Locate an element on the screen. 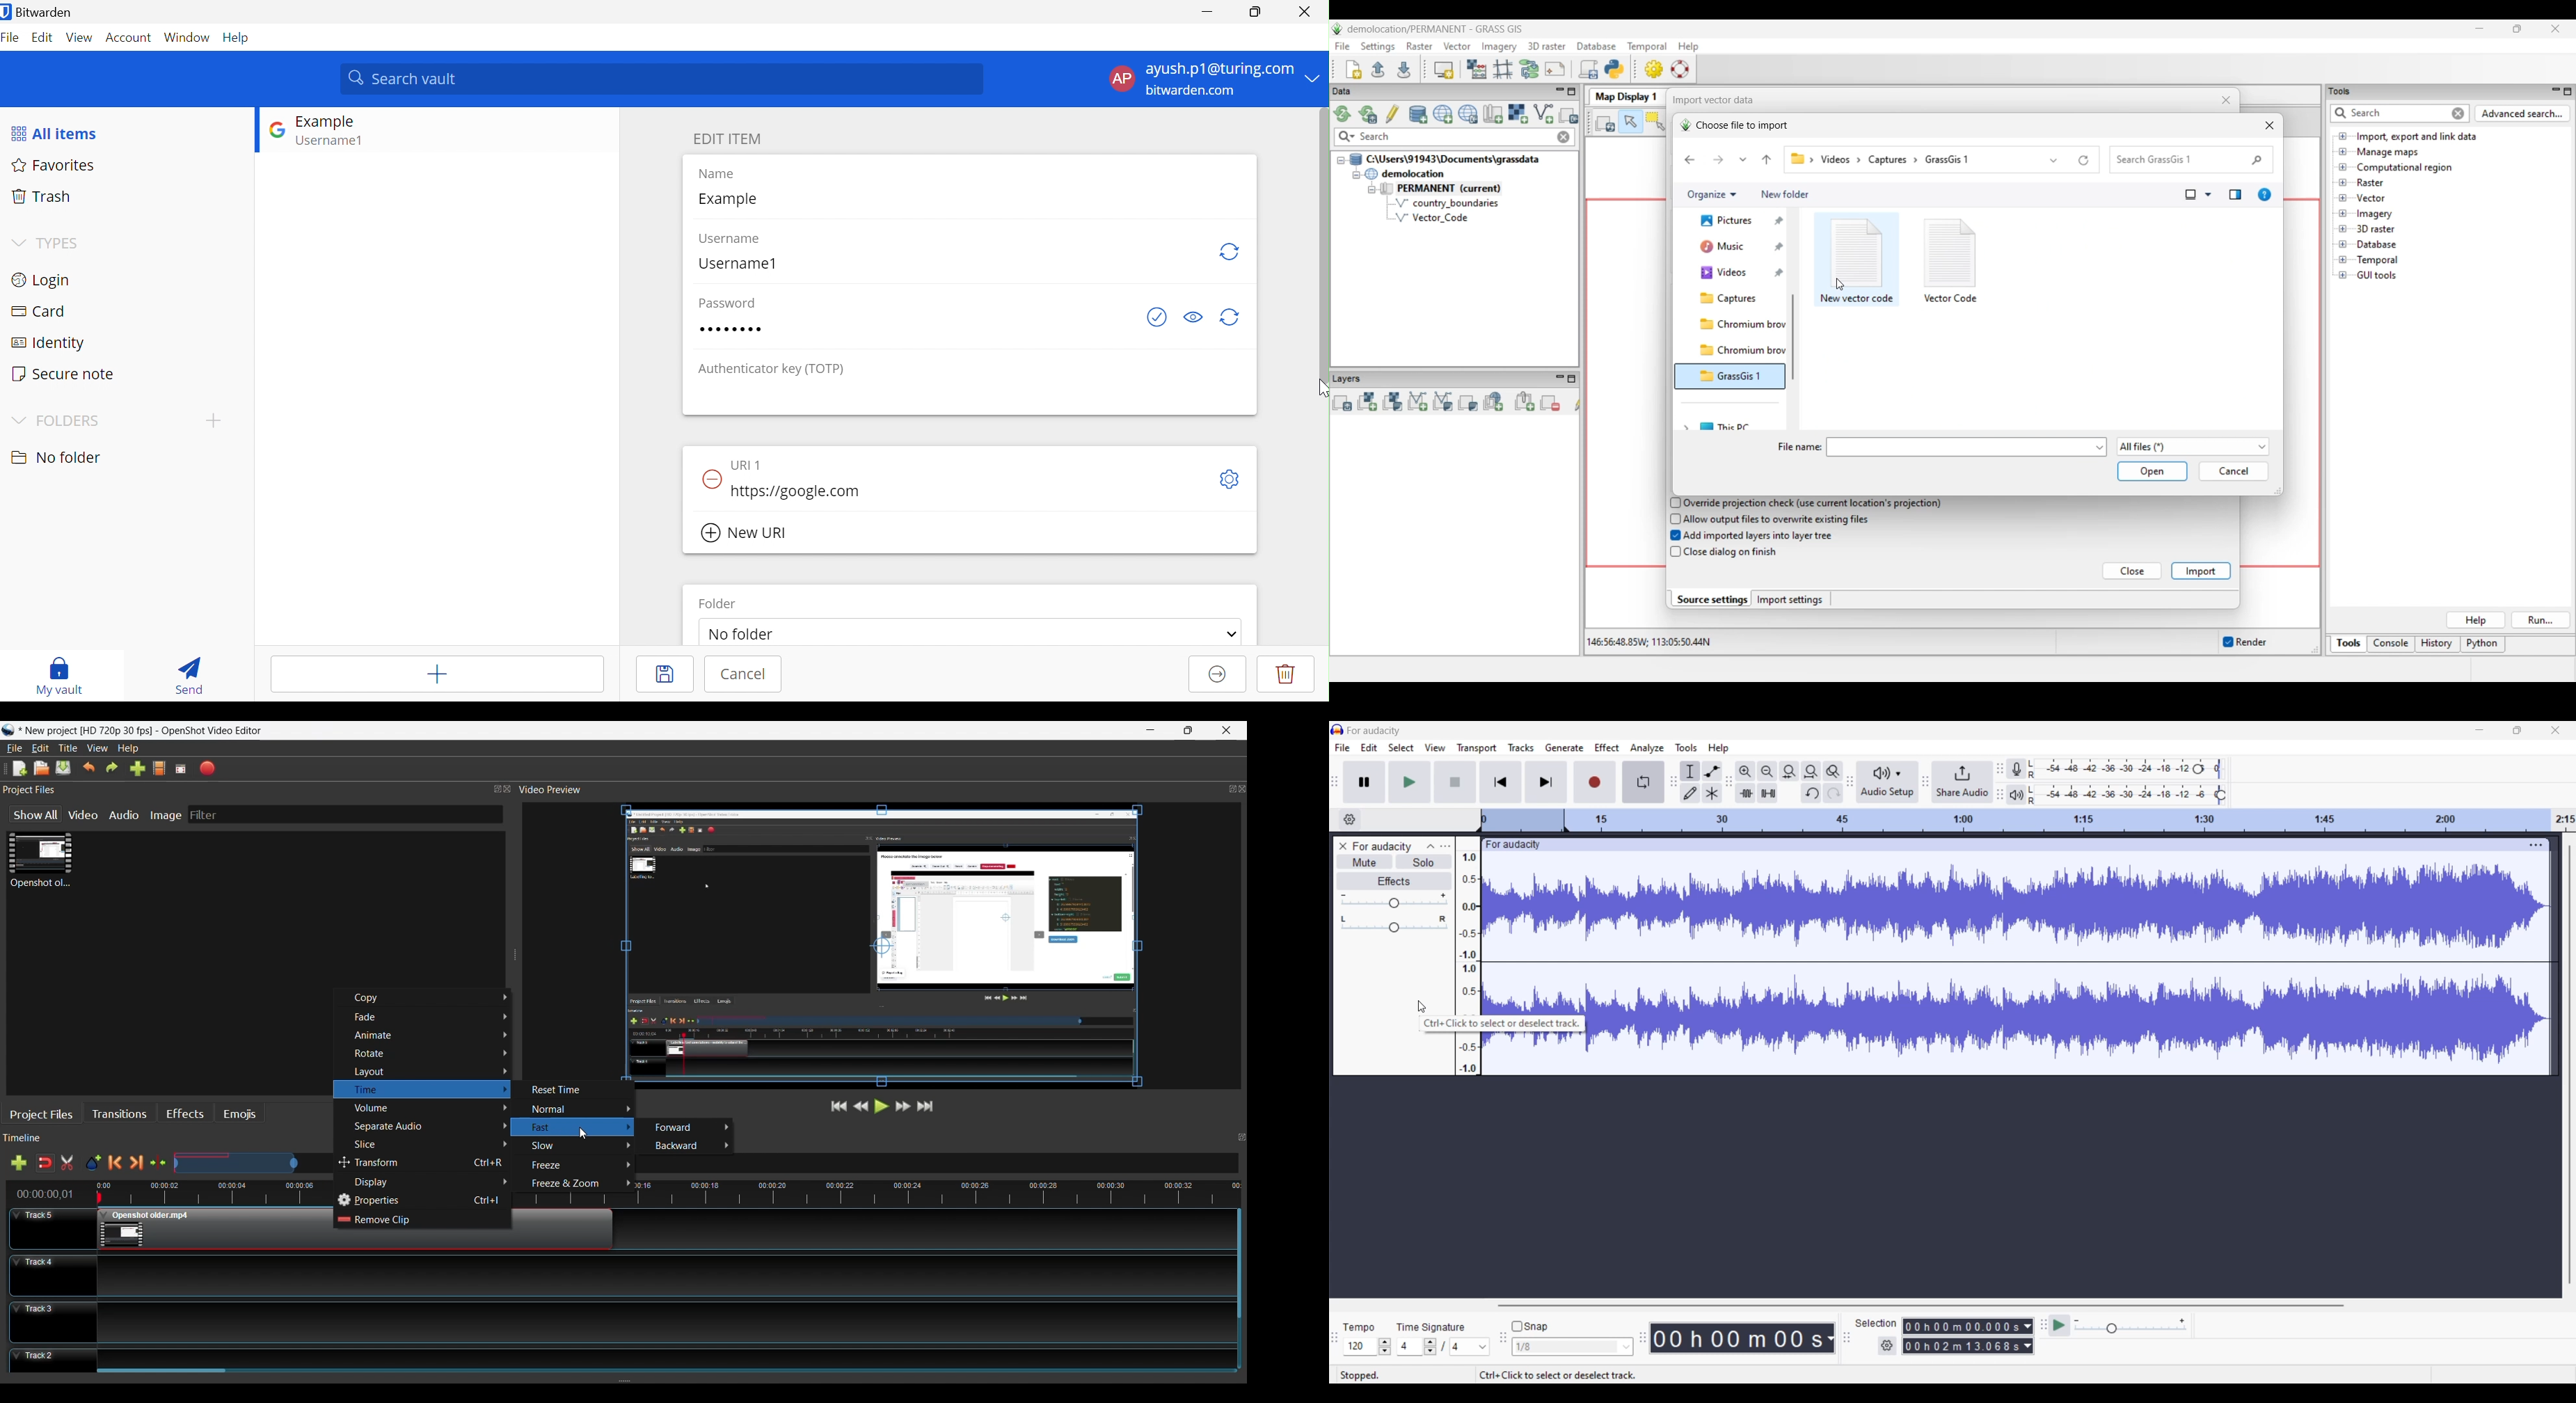 The height and width of the screenshot is (1428, 2576). URI 1 is located at coordinates (749, 463).